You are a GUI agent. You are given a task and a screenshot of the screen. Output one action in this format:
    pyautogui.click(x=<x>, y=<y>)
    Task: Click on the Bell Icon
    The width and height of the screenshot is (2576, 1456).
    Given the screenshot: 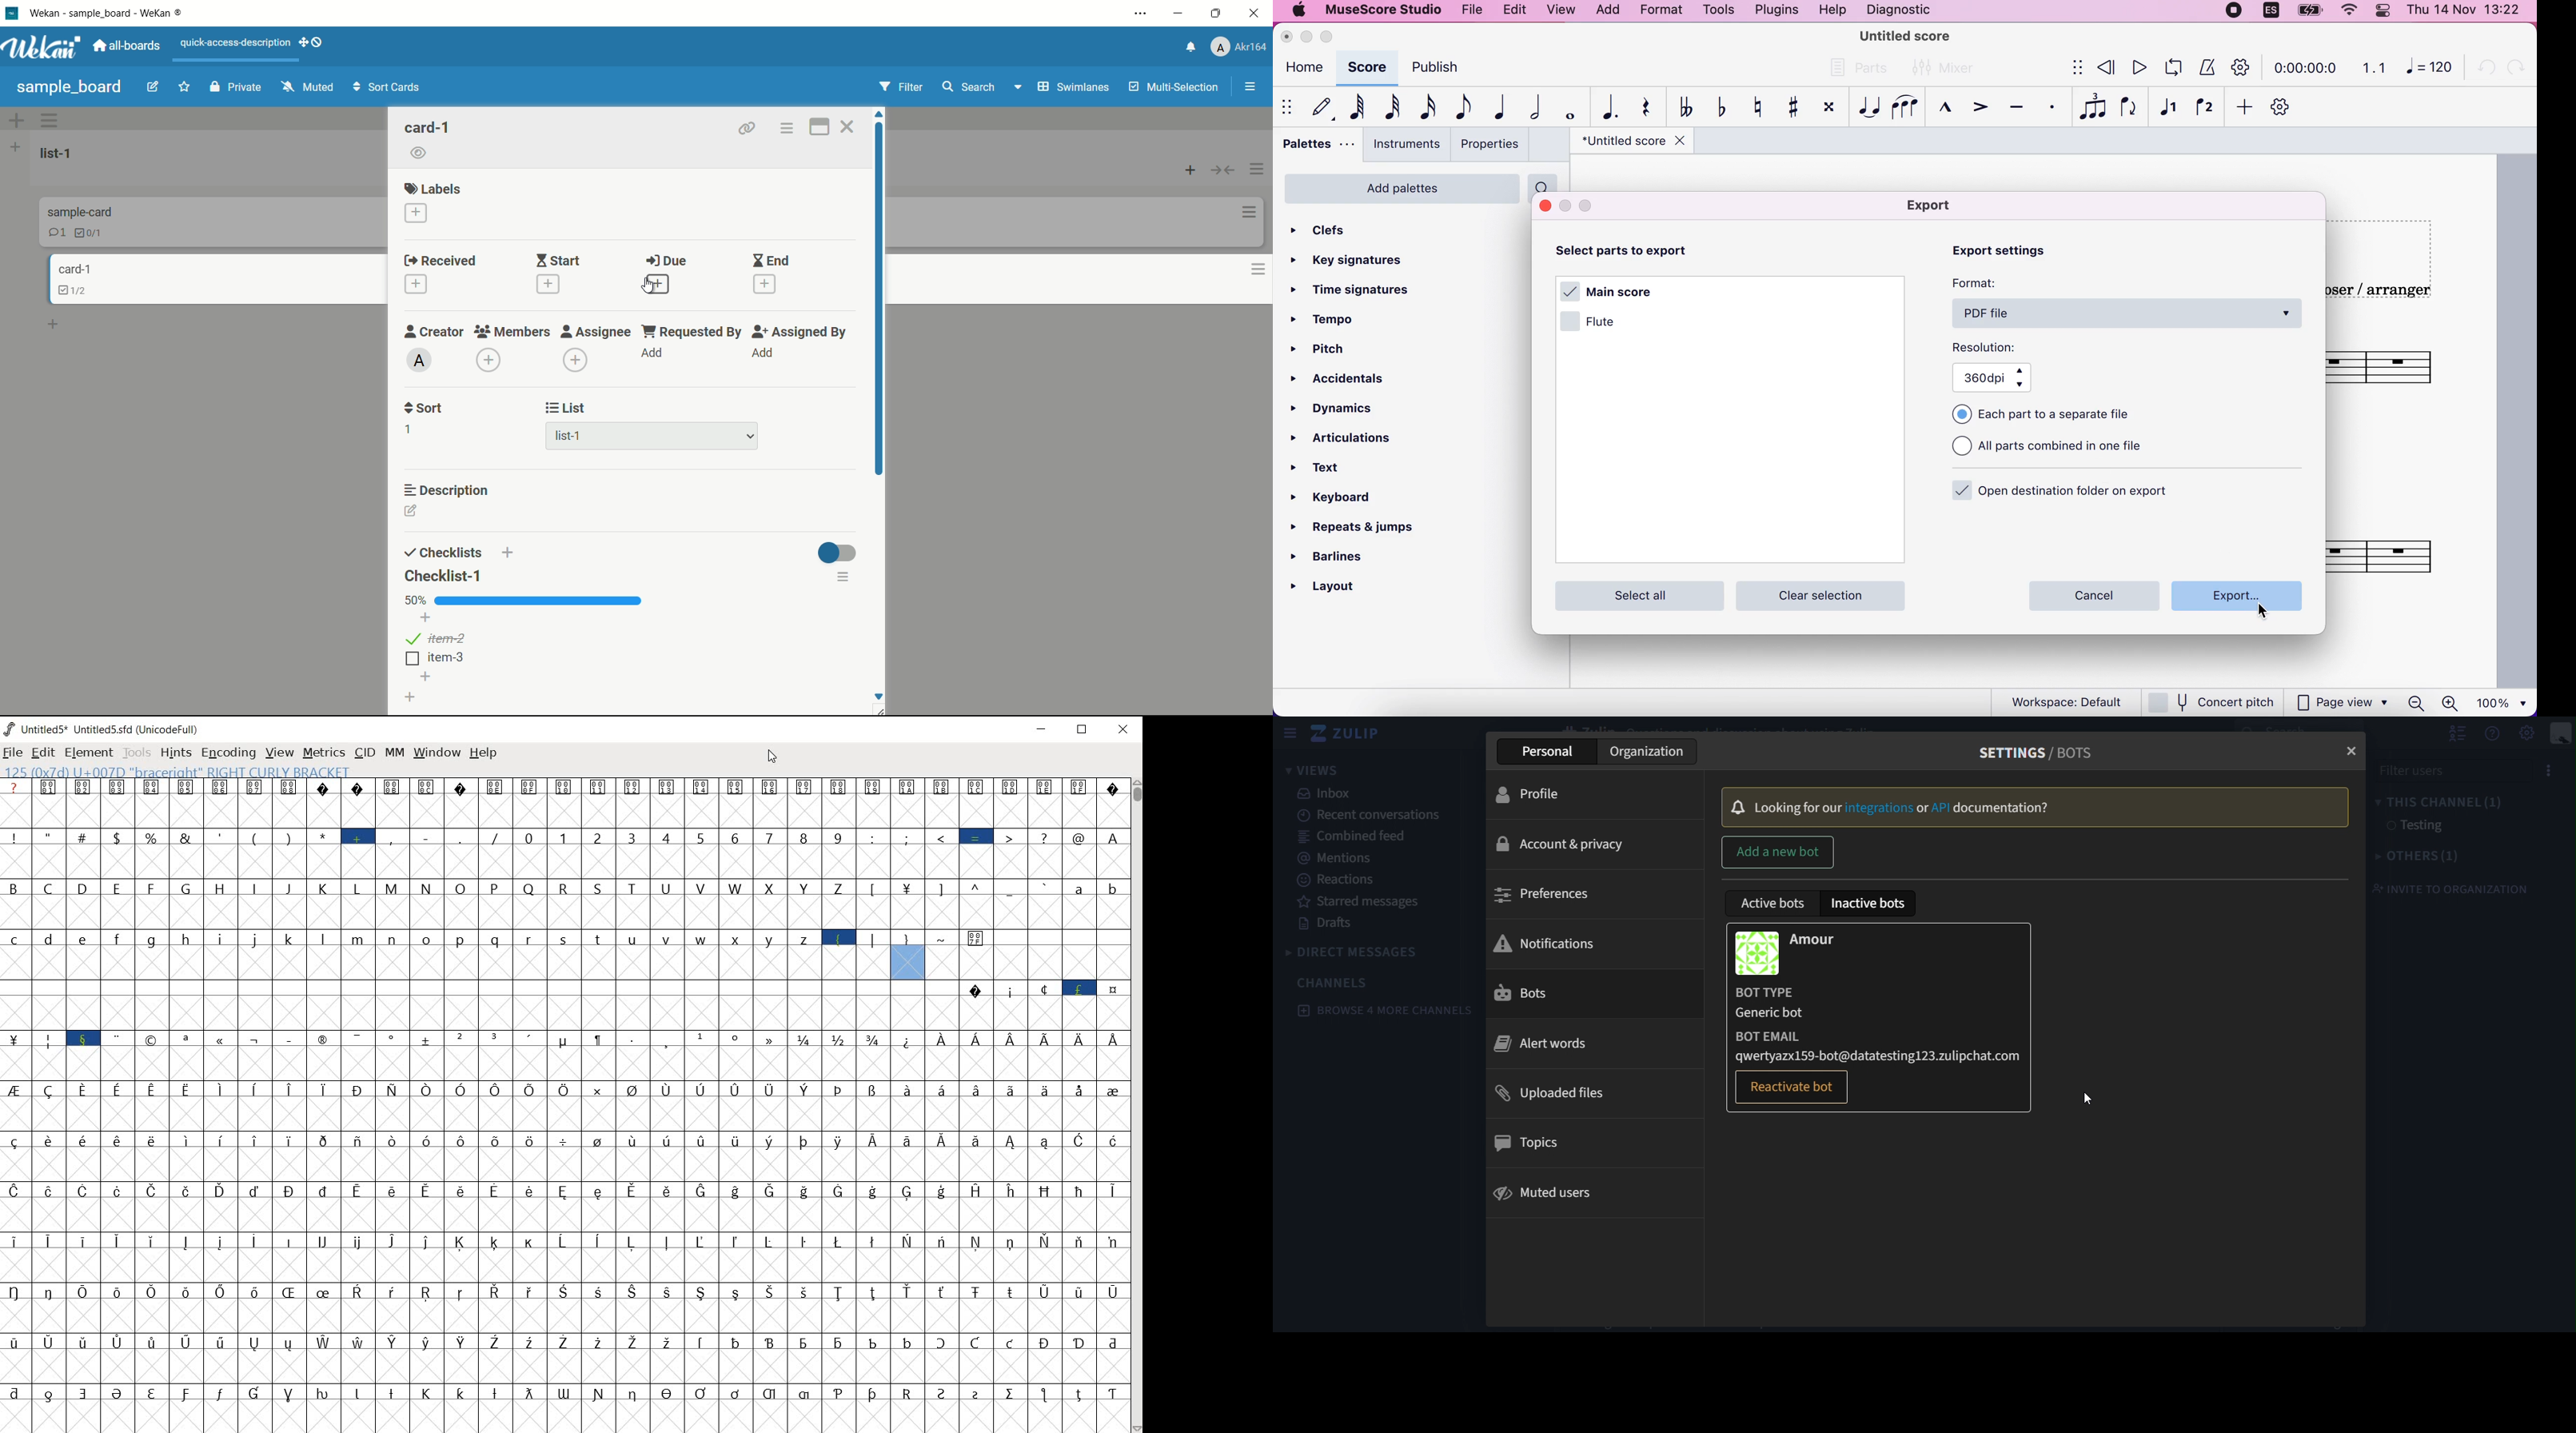 What is the action you would take?
    pyautogui.click(x=1739, y=806)
    